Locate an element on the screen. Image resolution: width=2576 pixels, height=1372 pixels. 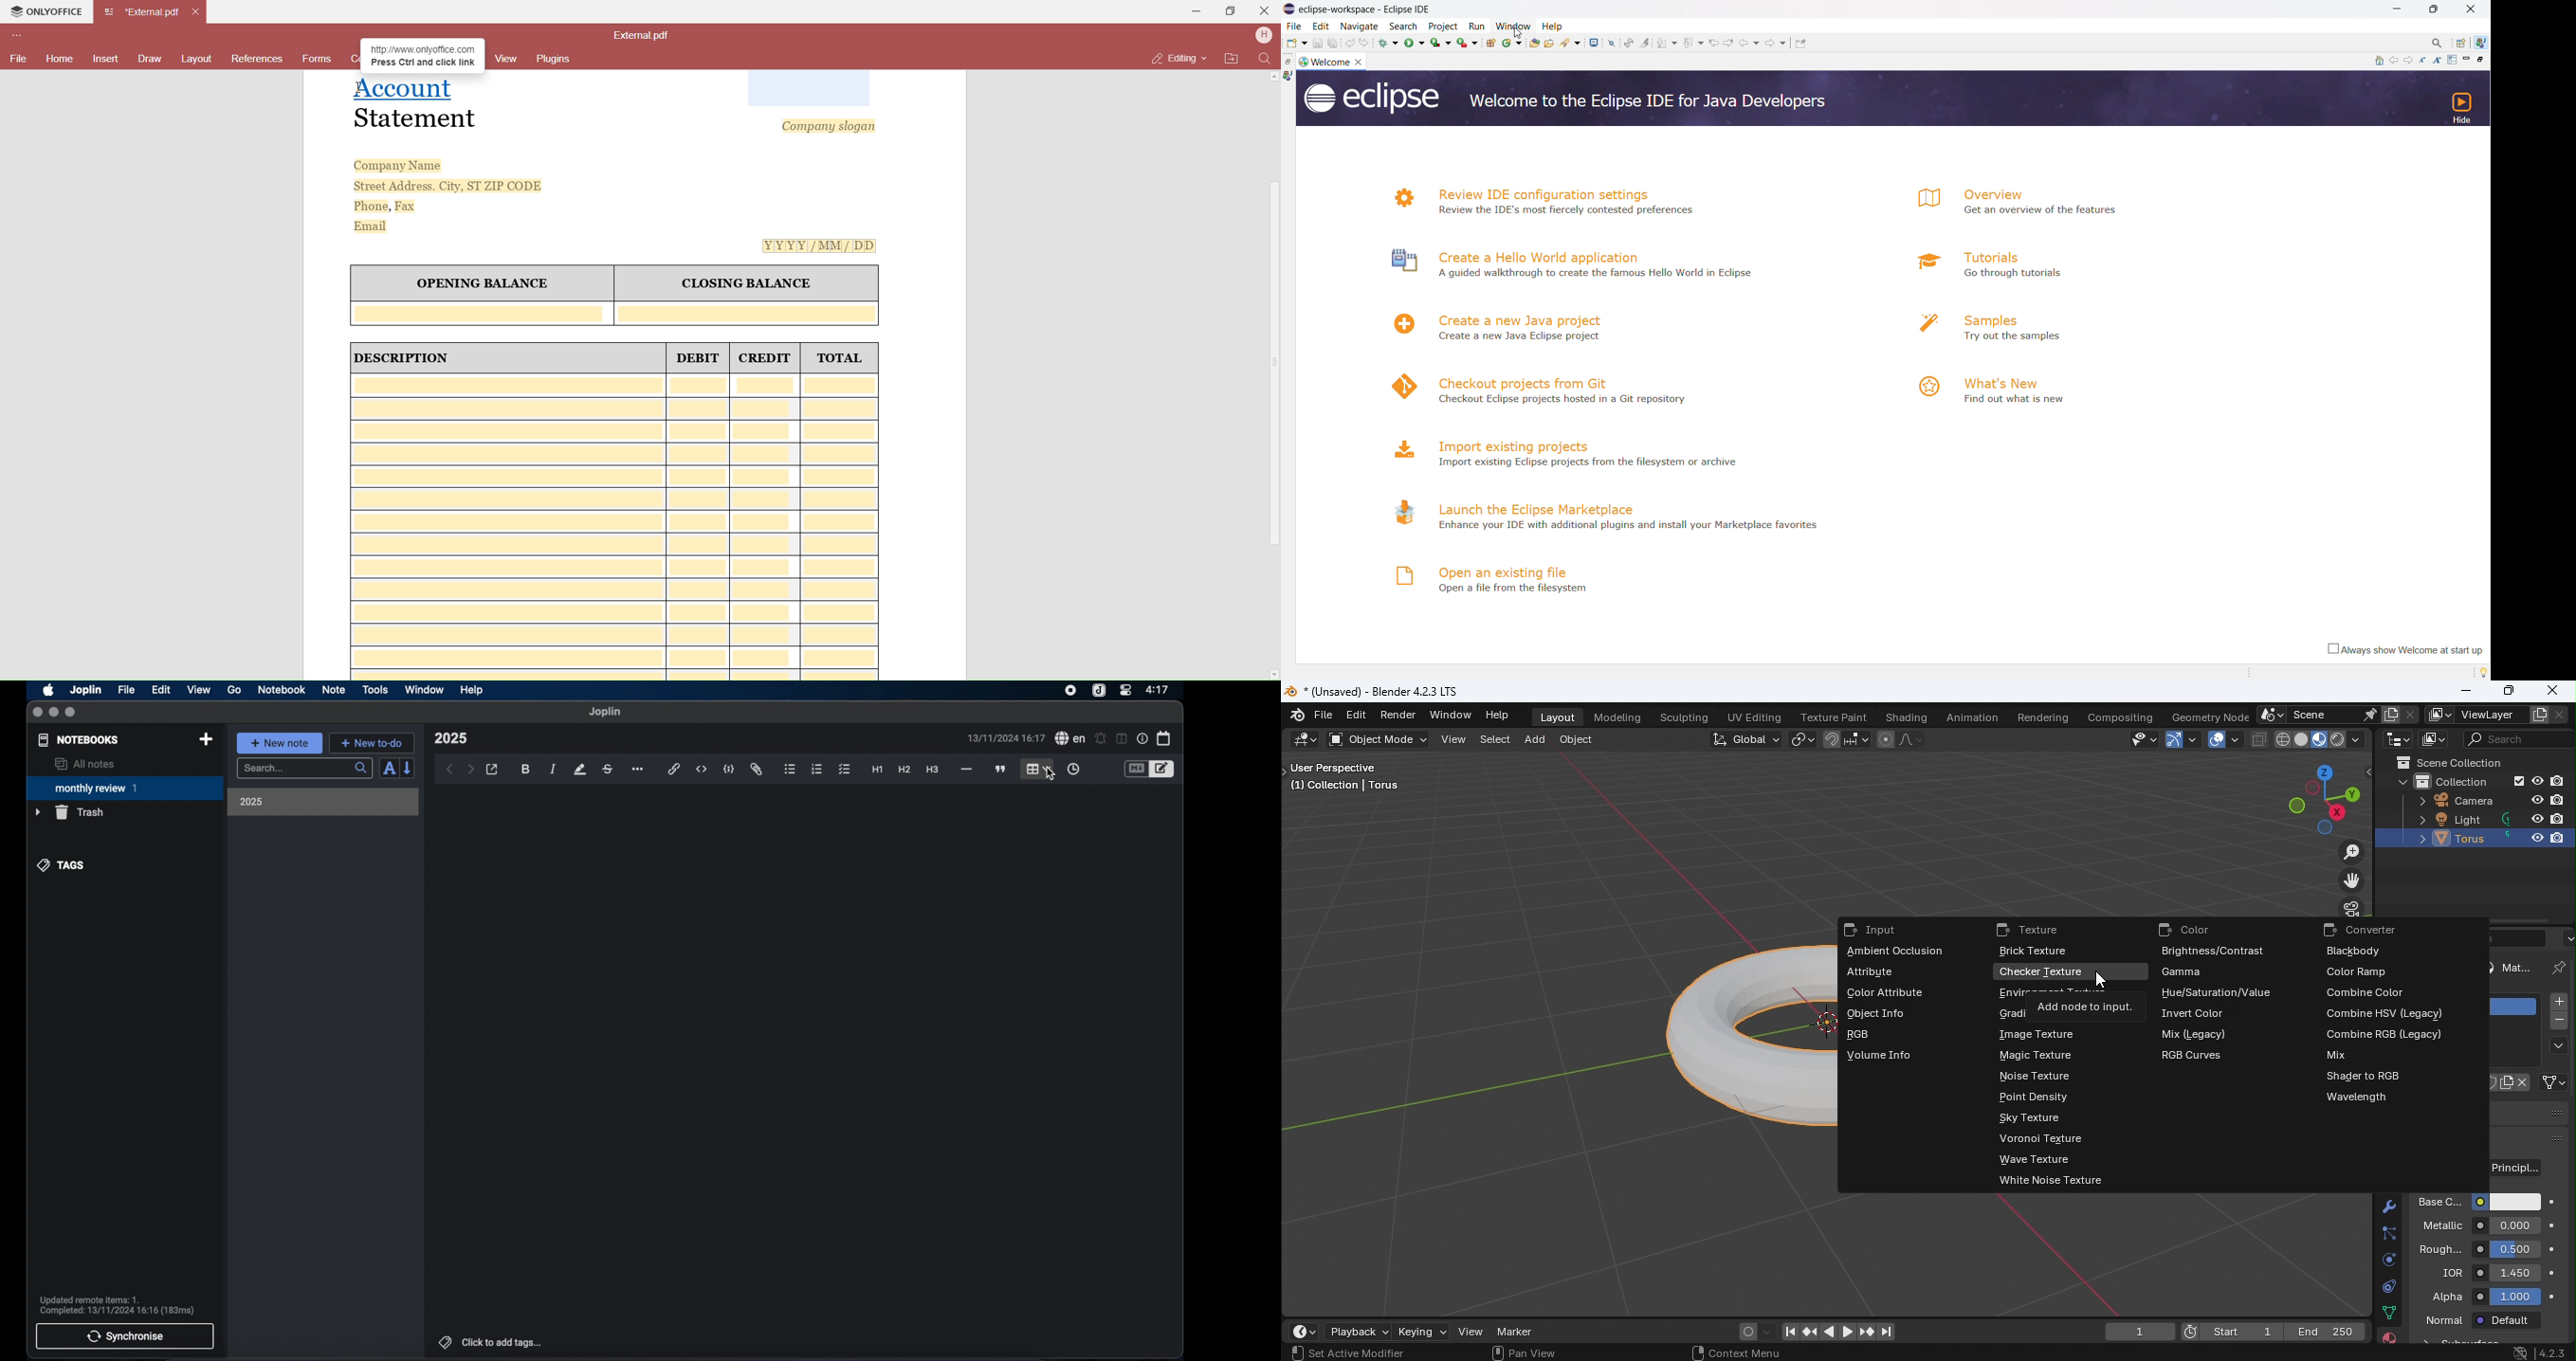
more options is located at coordinates (639, 770).